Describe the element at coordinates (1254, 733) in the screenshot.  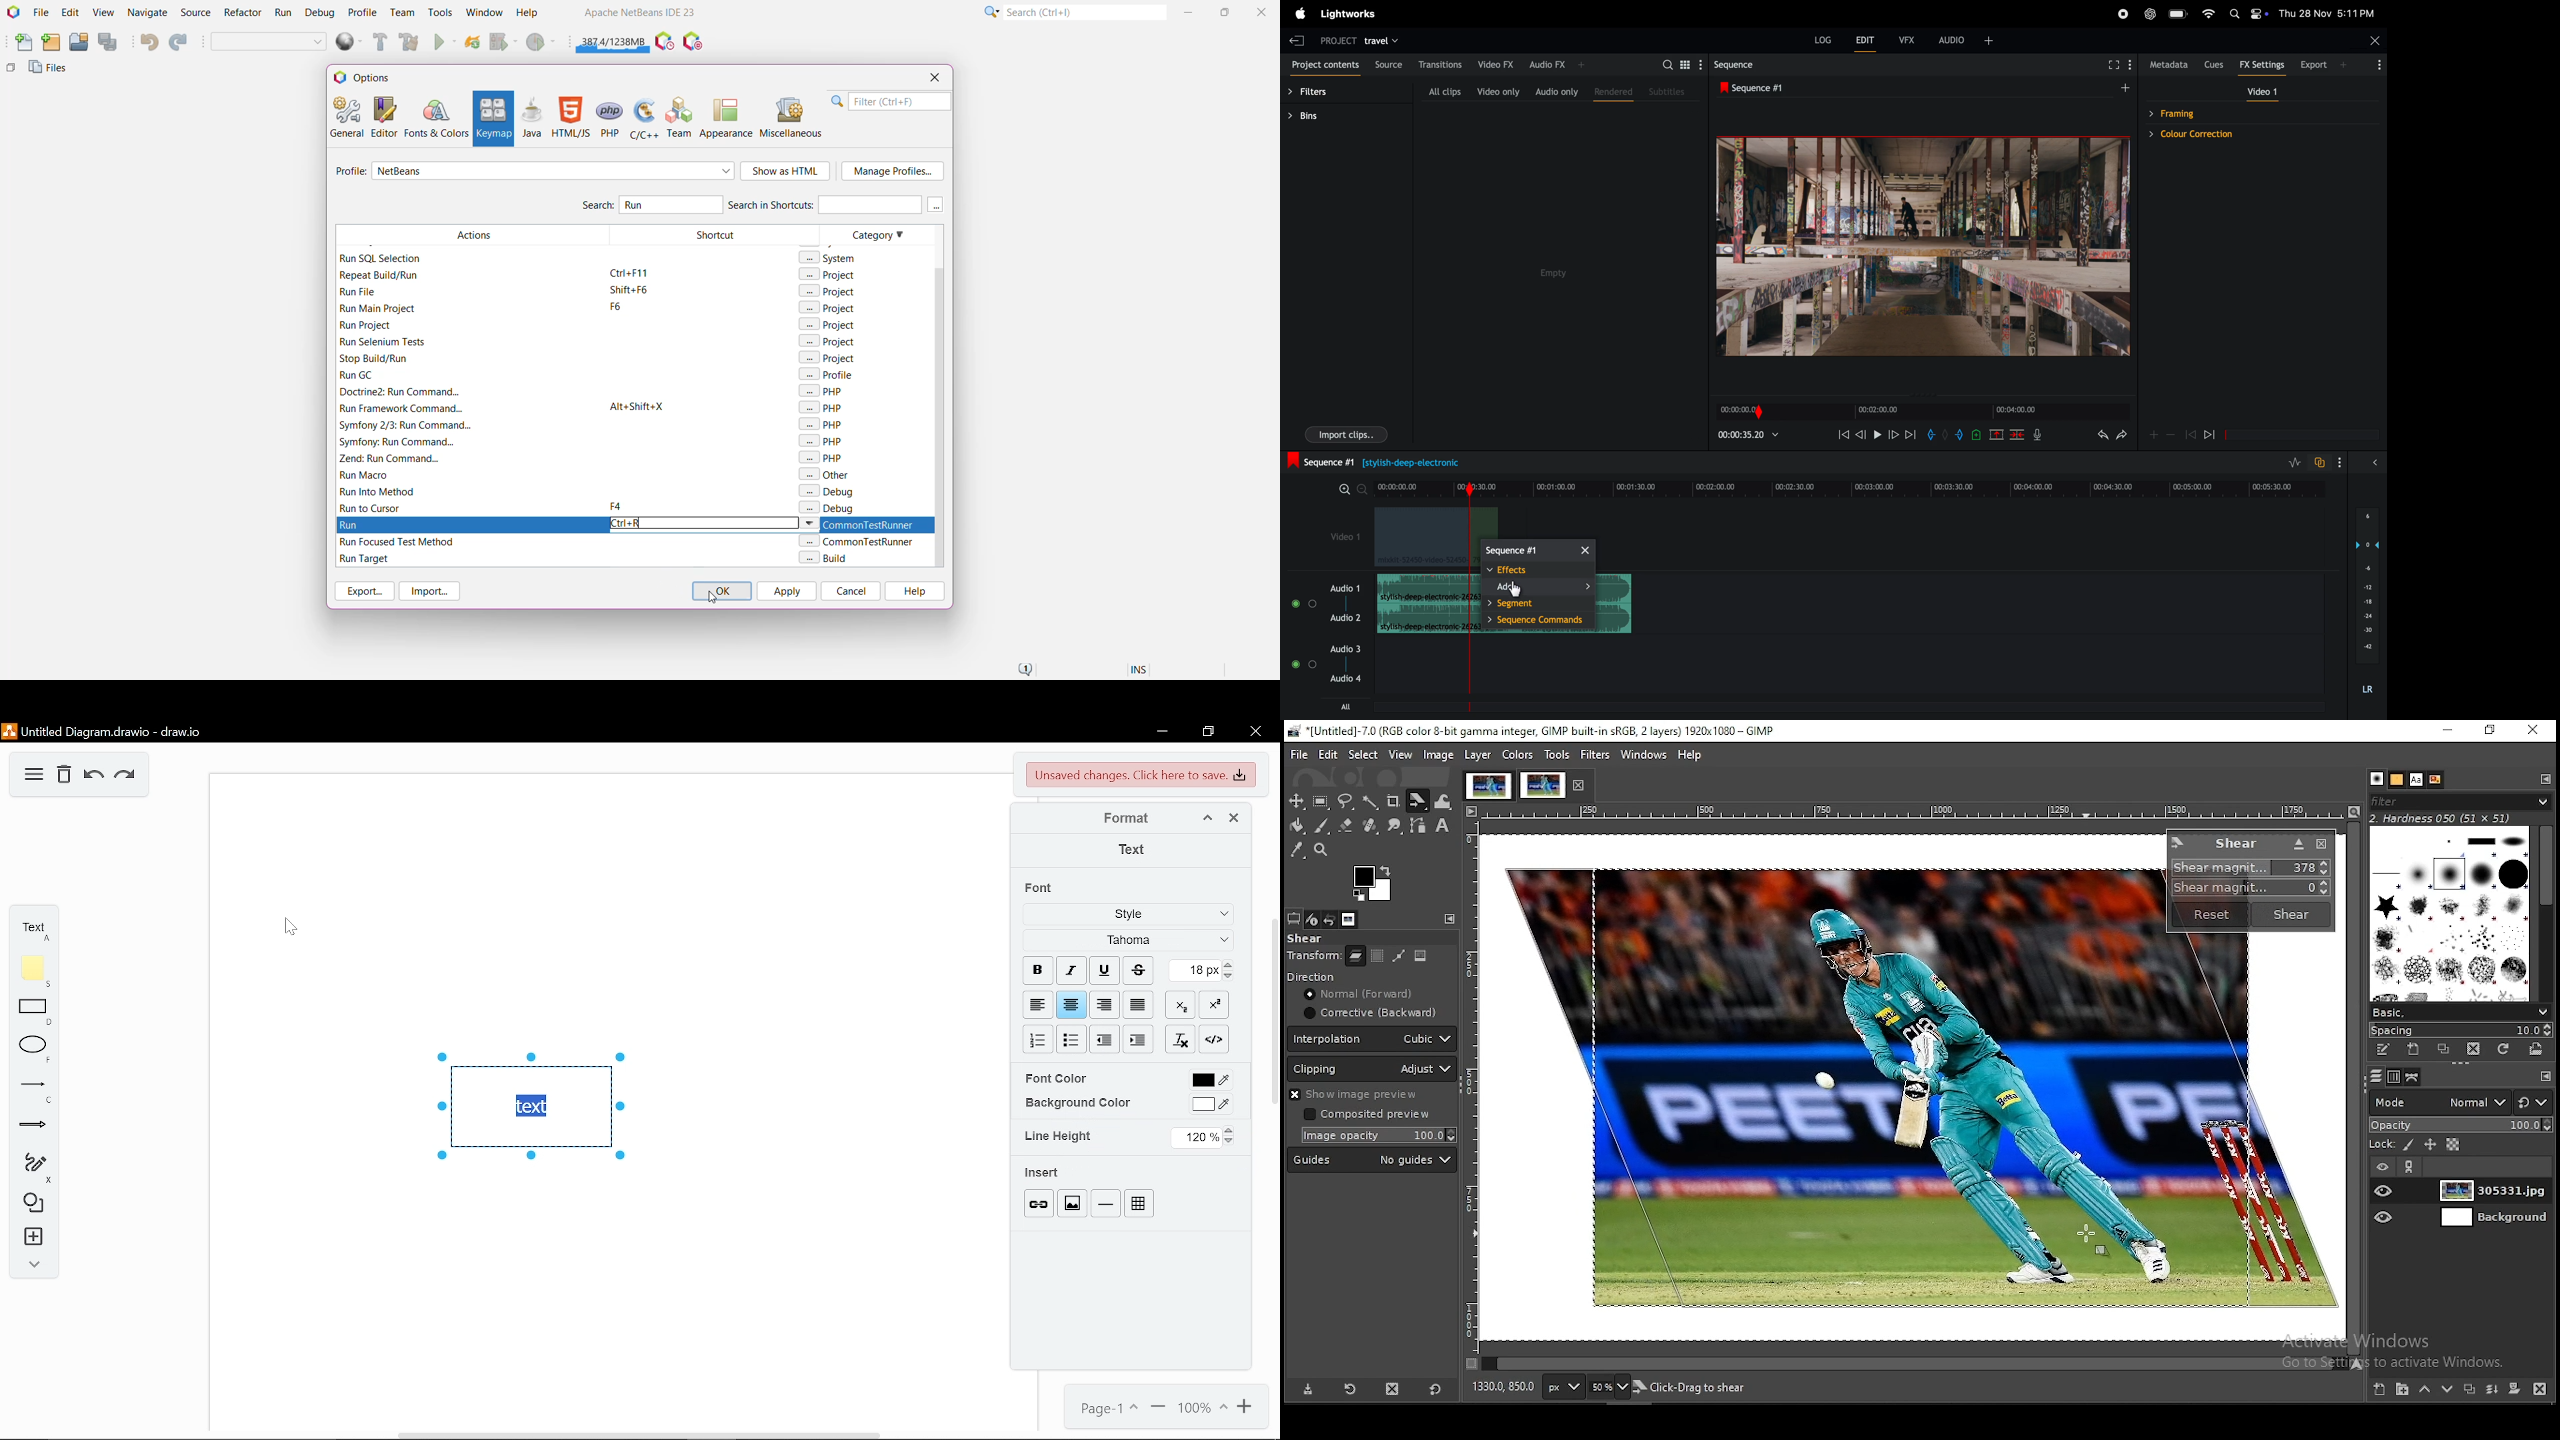
I see `close` at that location.